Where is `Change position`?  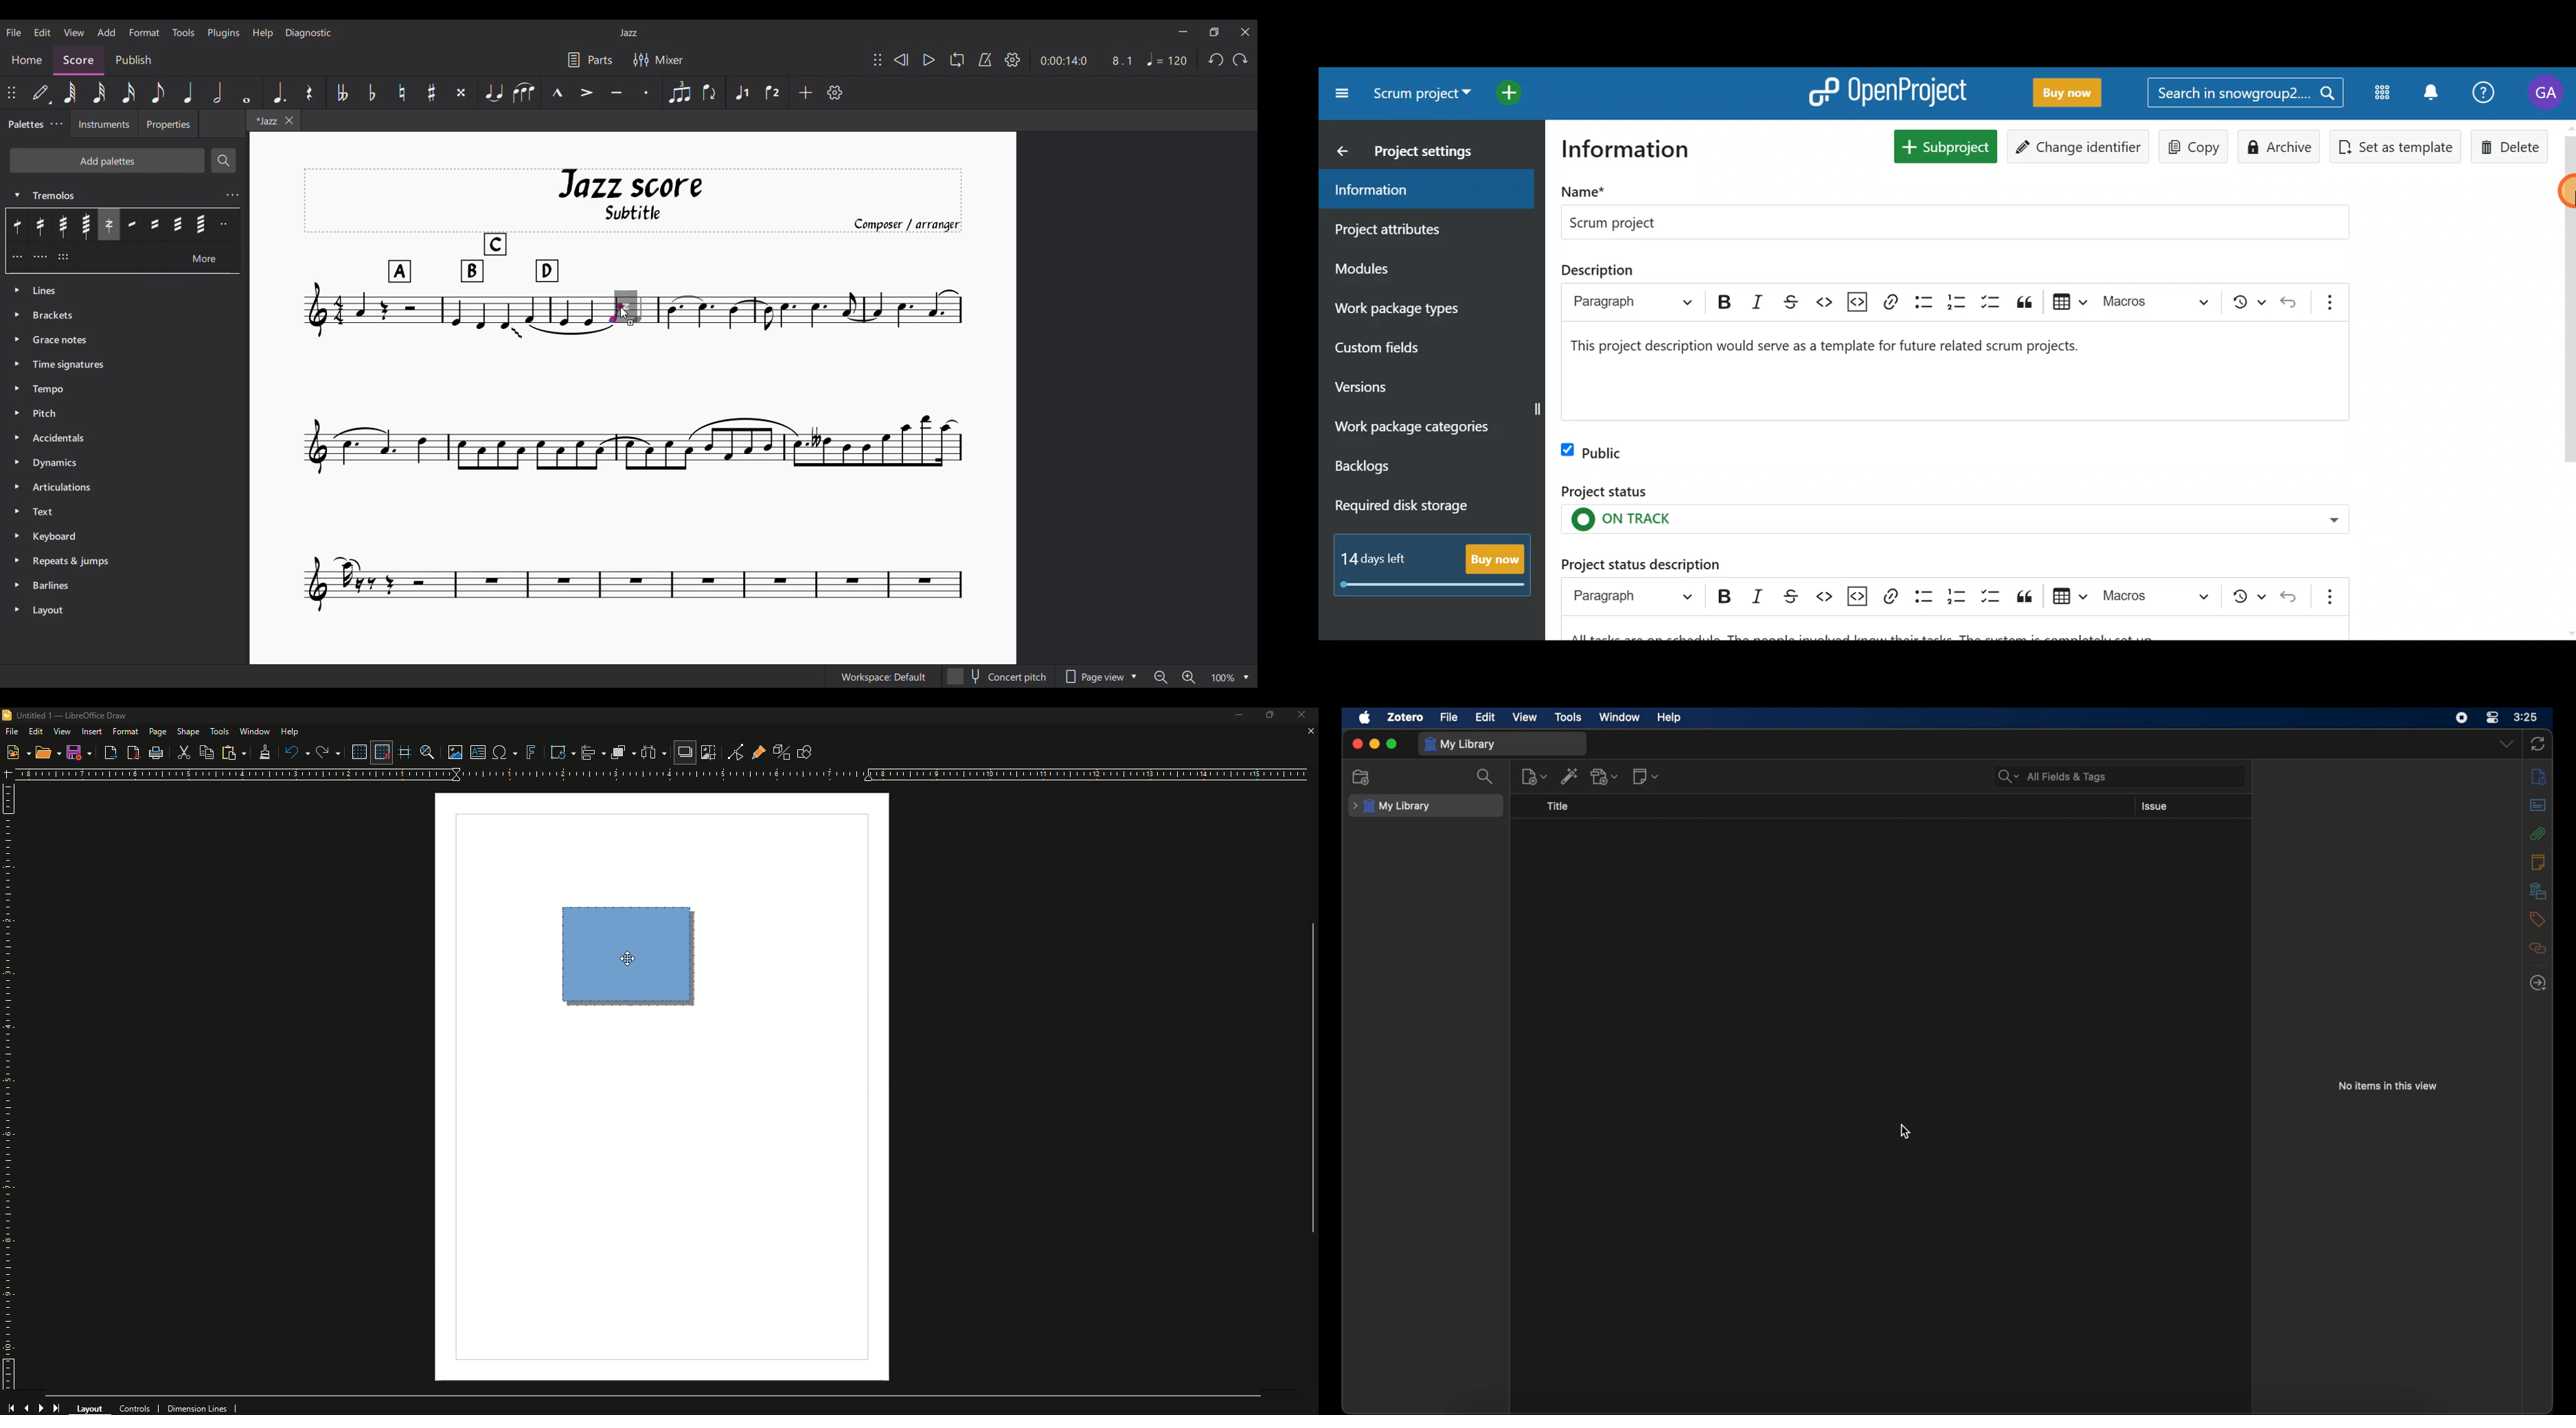 Change position is located at coordinates (11, 92).